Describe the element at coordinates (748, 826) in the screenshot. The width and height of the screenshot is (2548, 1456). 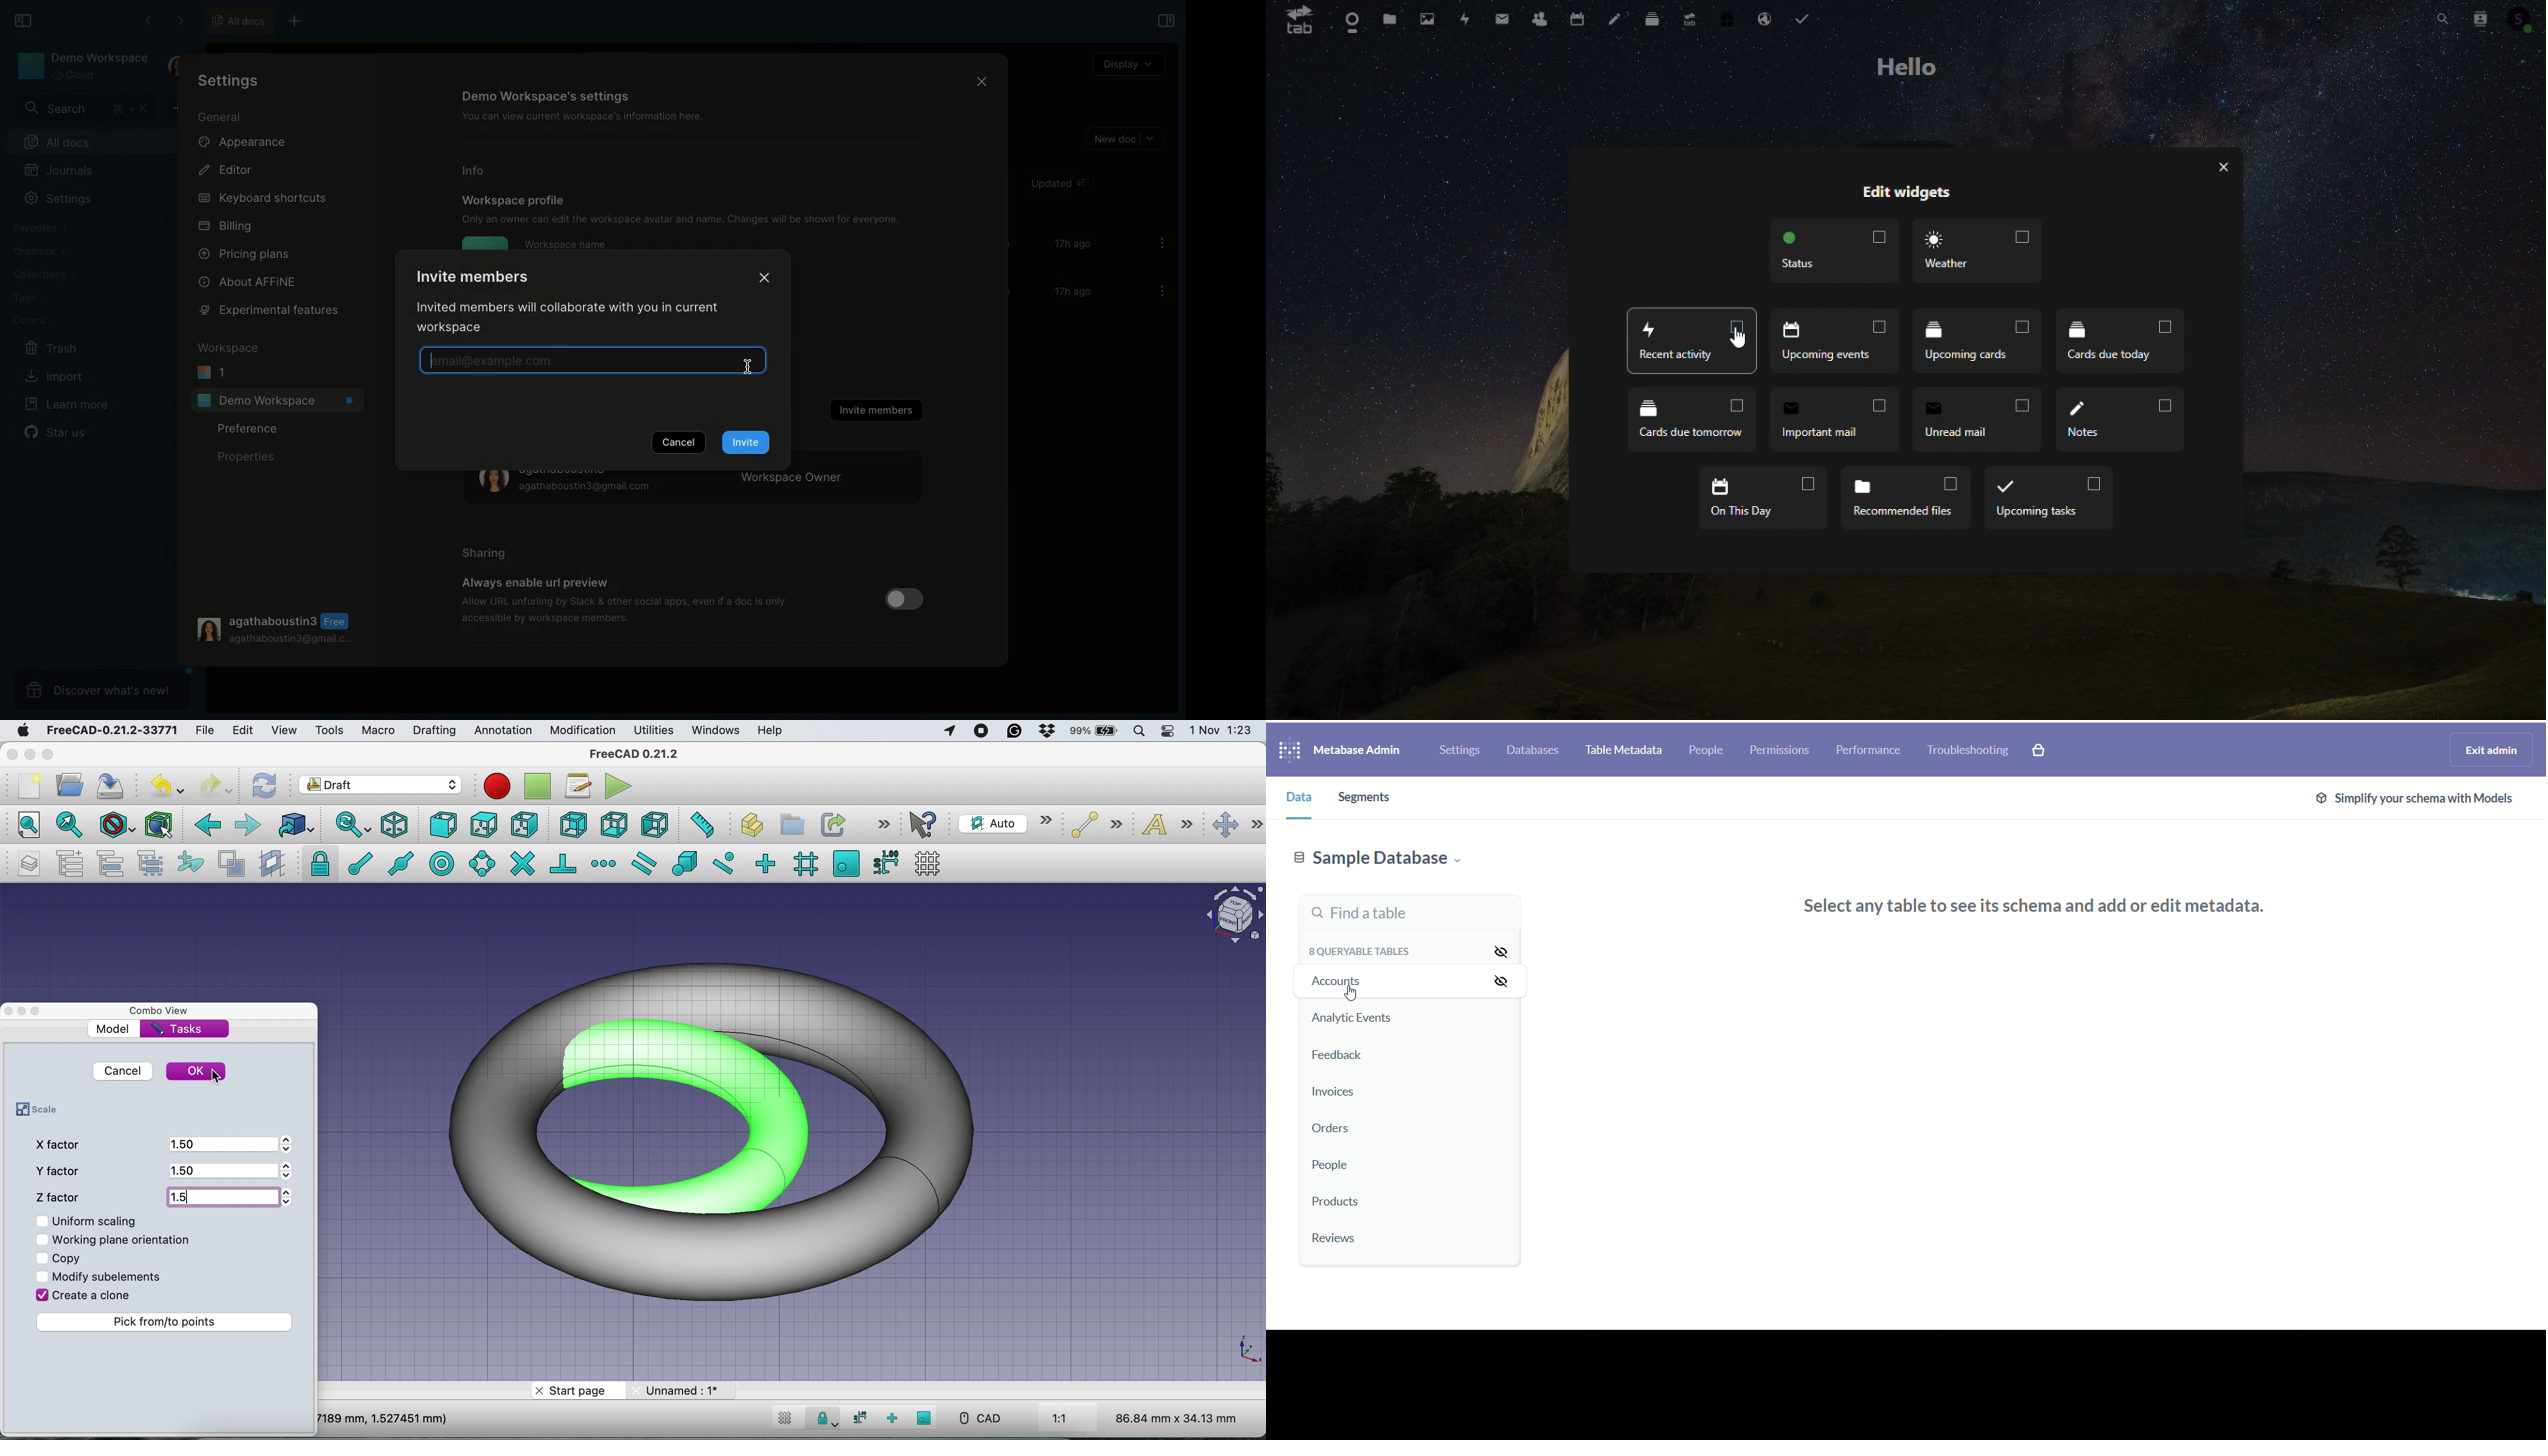
I see `create part` at that location.